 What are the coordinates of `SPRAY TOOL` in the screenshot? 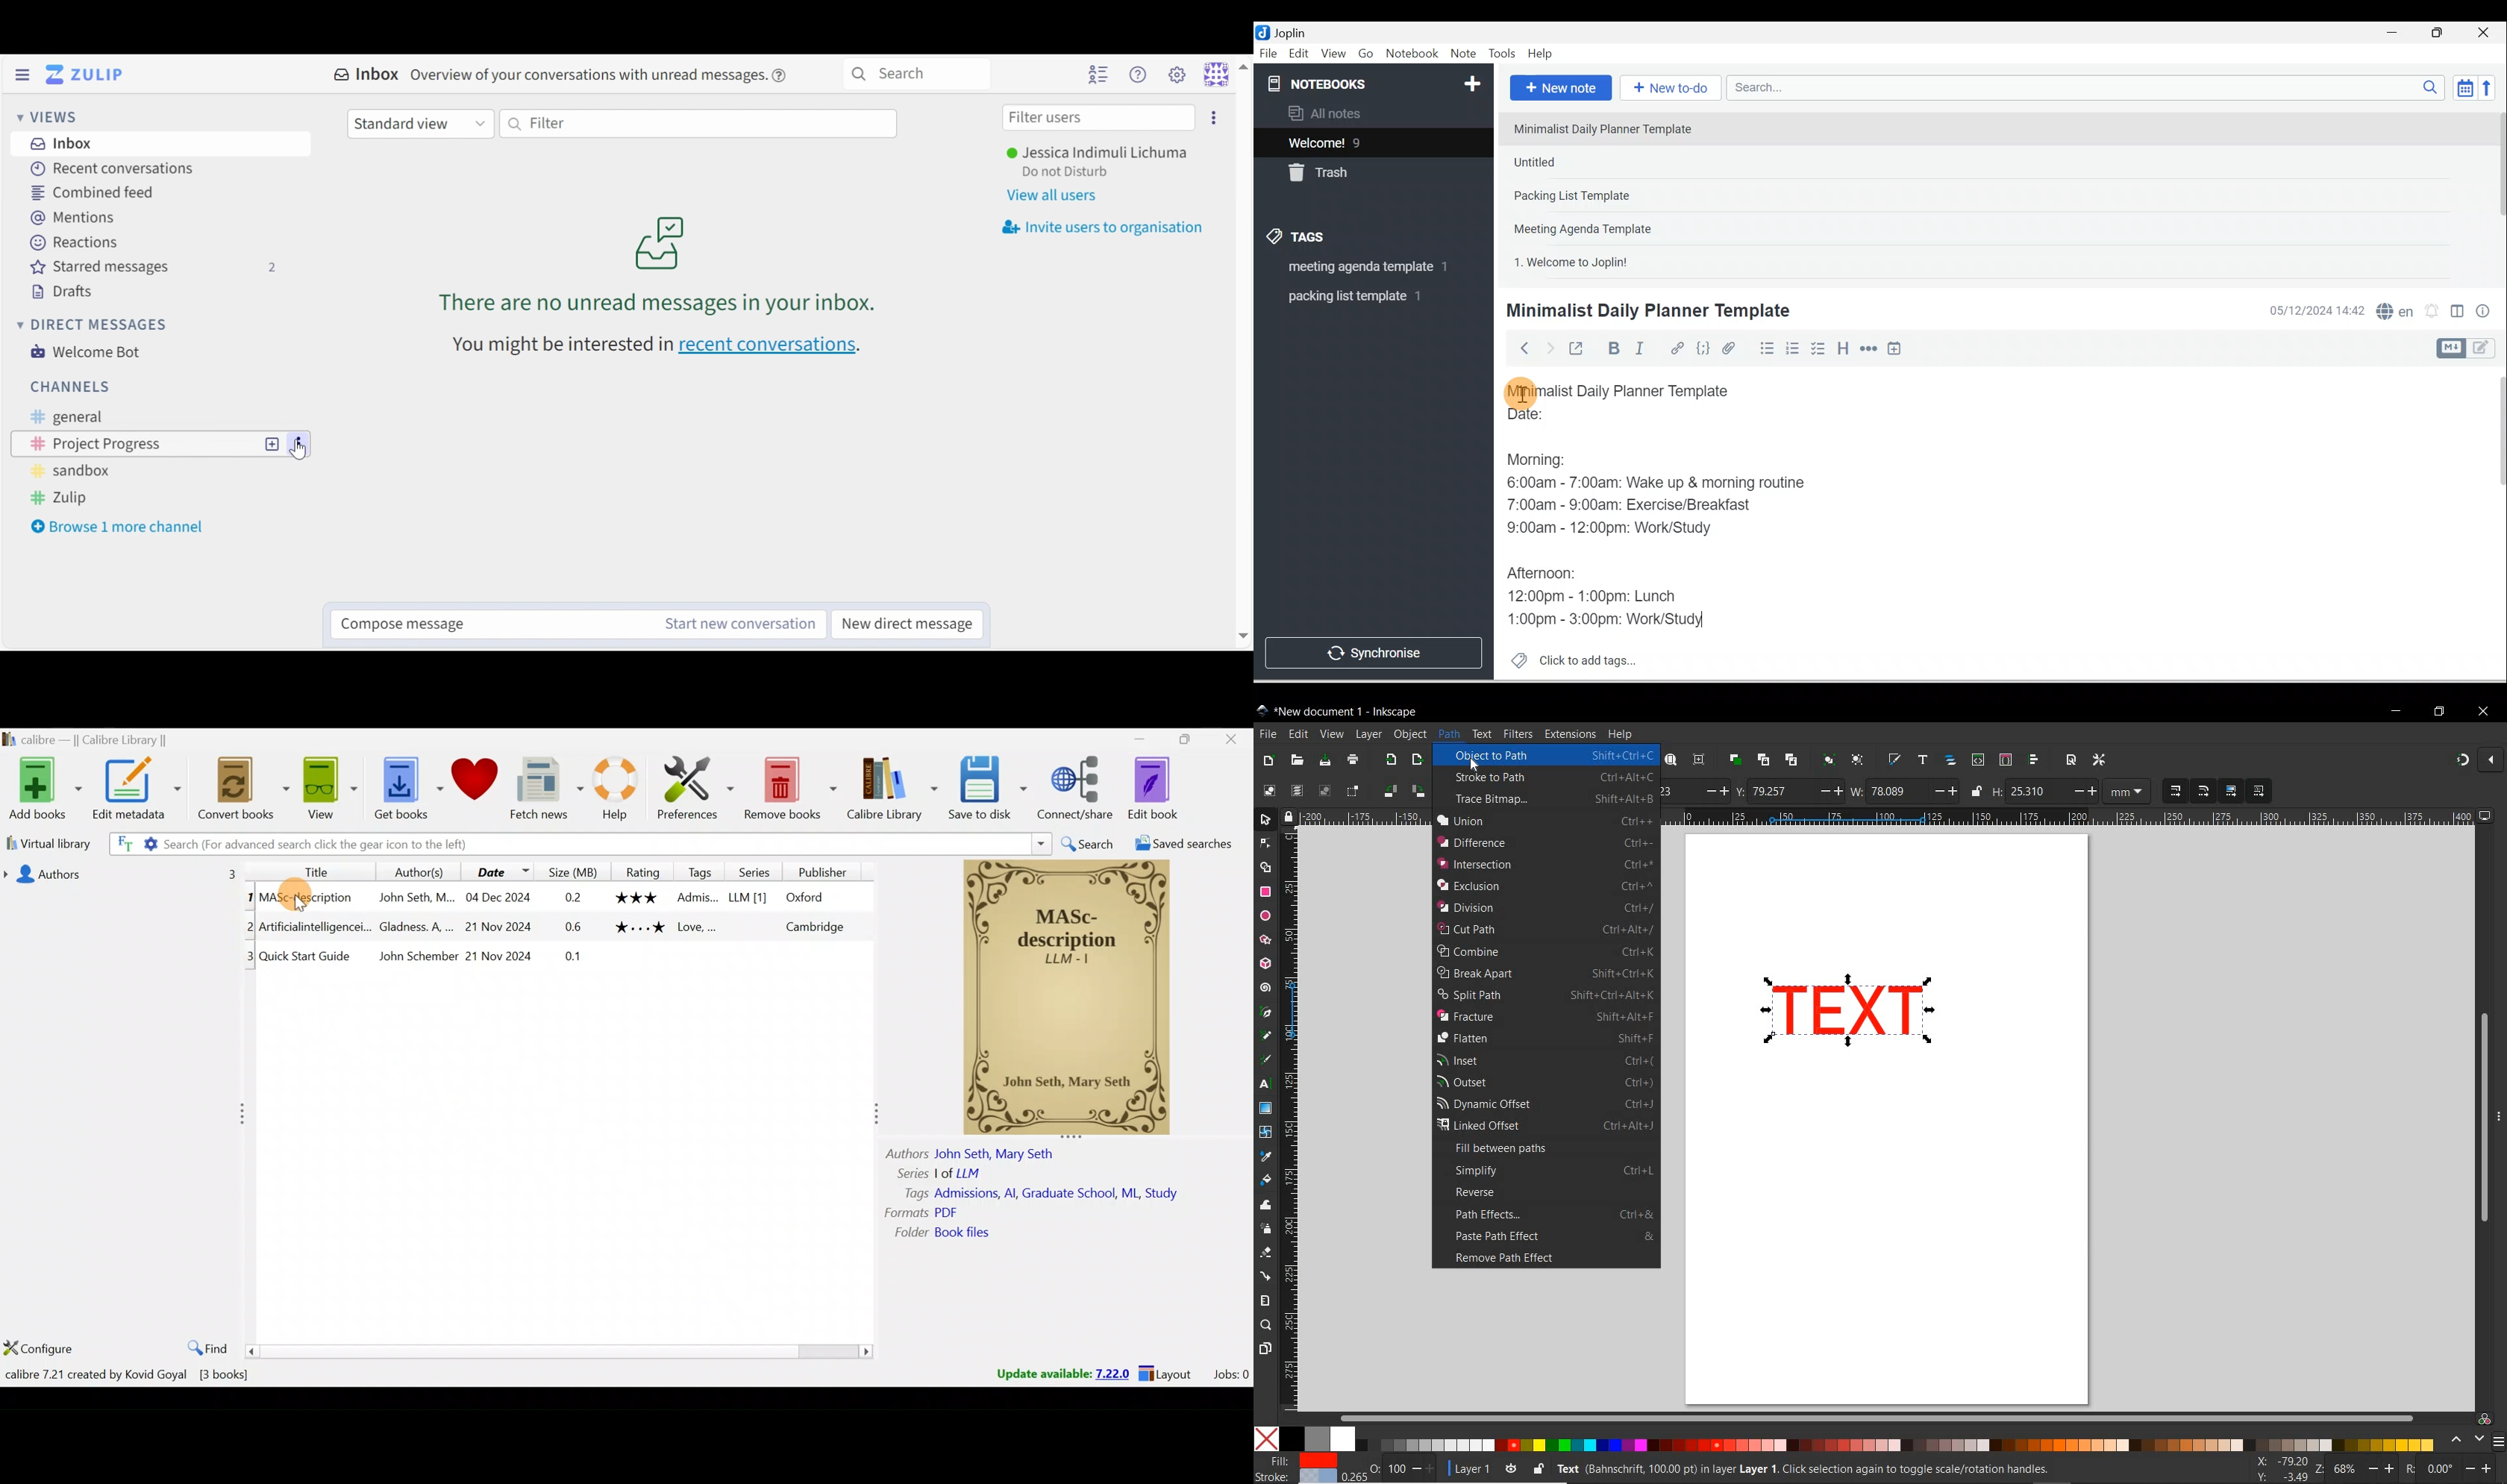 It's located at (1267, 1230).